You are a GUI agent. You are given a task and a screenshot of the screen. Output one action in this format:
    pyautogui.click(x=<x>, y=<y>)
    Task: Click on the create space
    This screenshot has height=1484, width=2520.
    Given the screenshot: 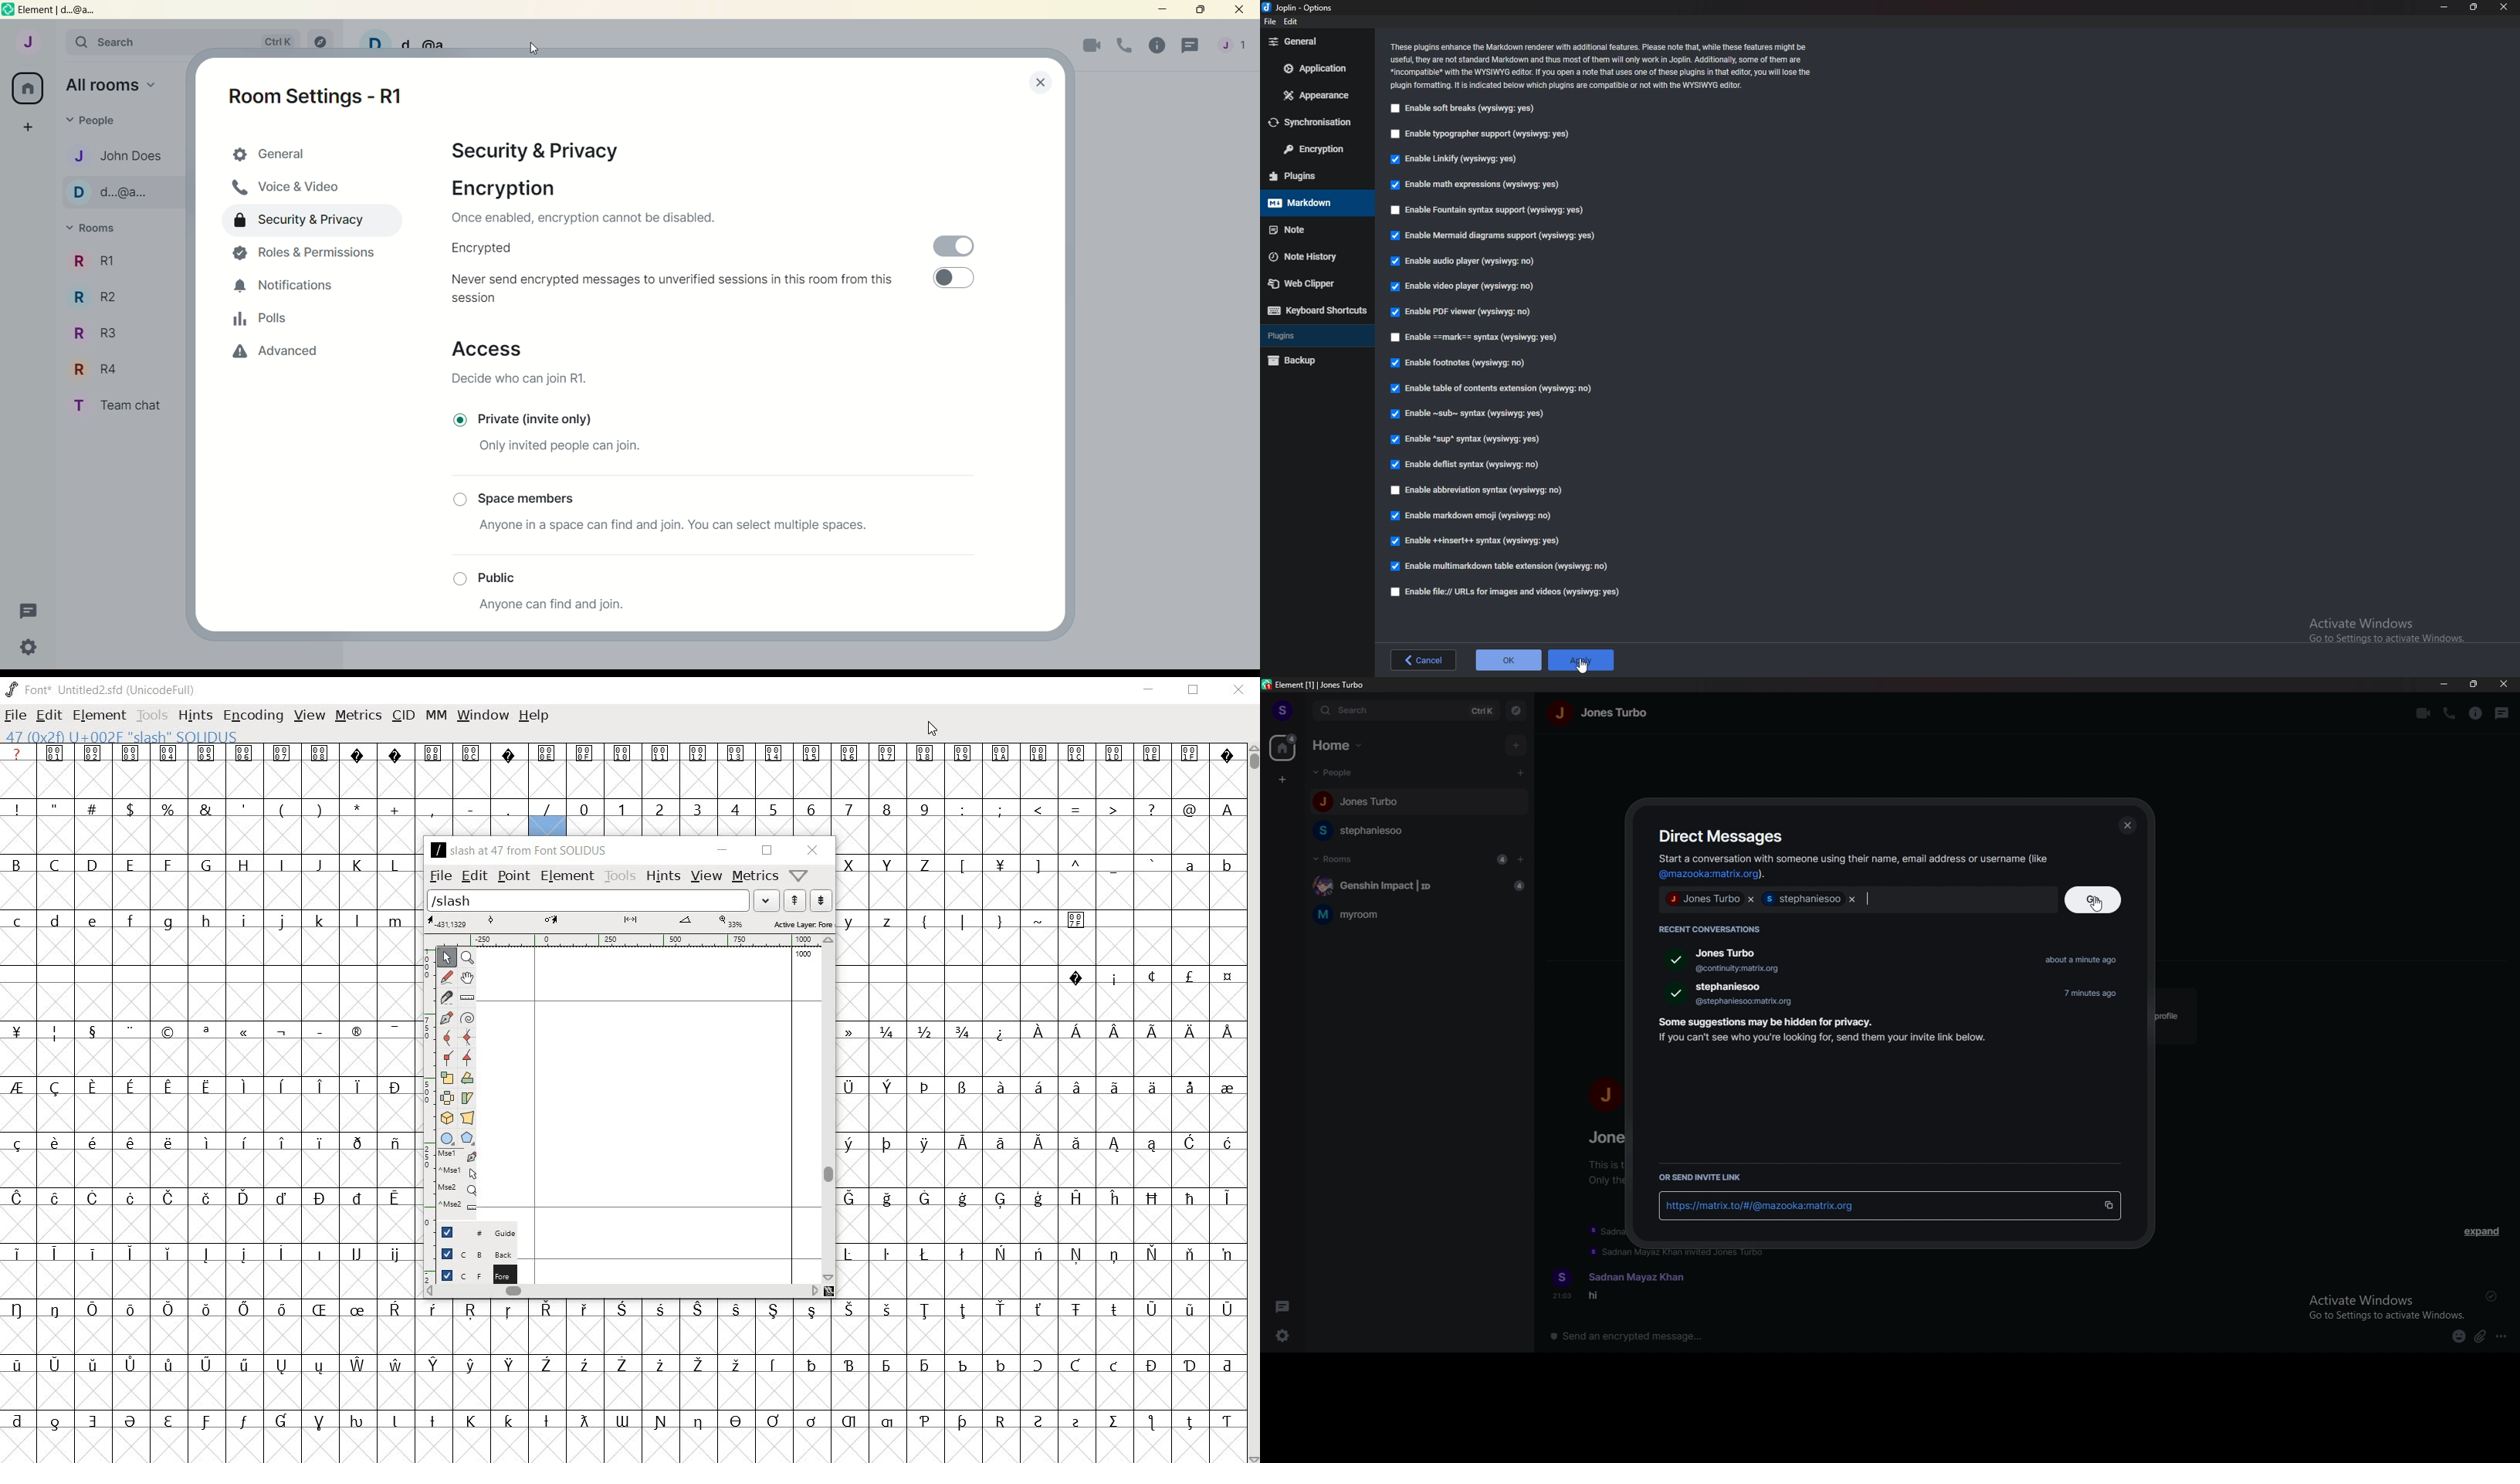 What is the action you would take?
    pyautogui.click(x=1283, y=781)
    